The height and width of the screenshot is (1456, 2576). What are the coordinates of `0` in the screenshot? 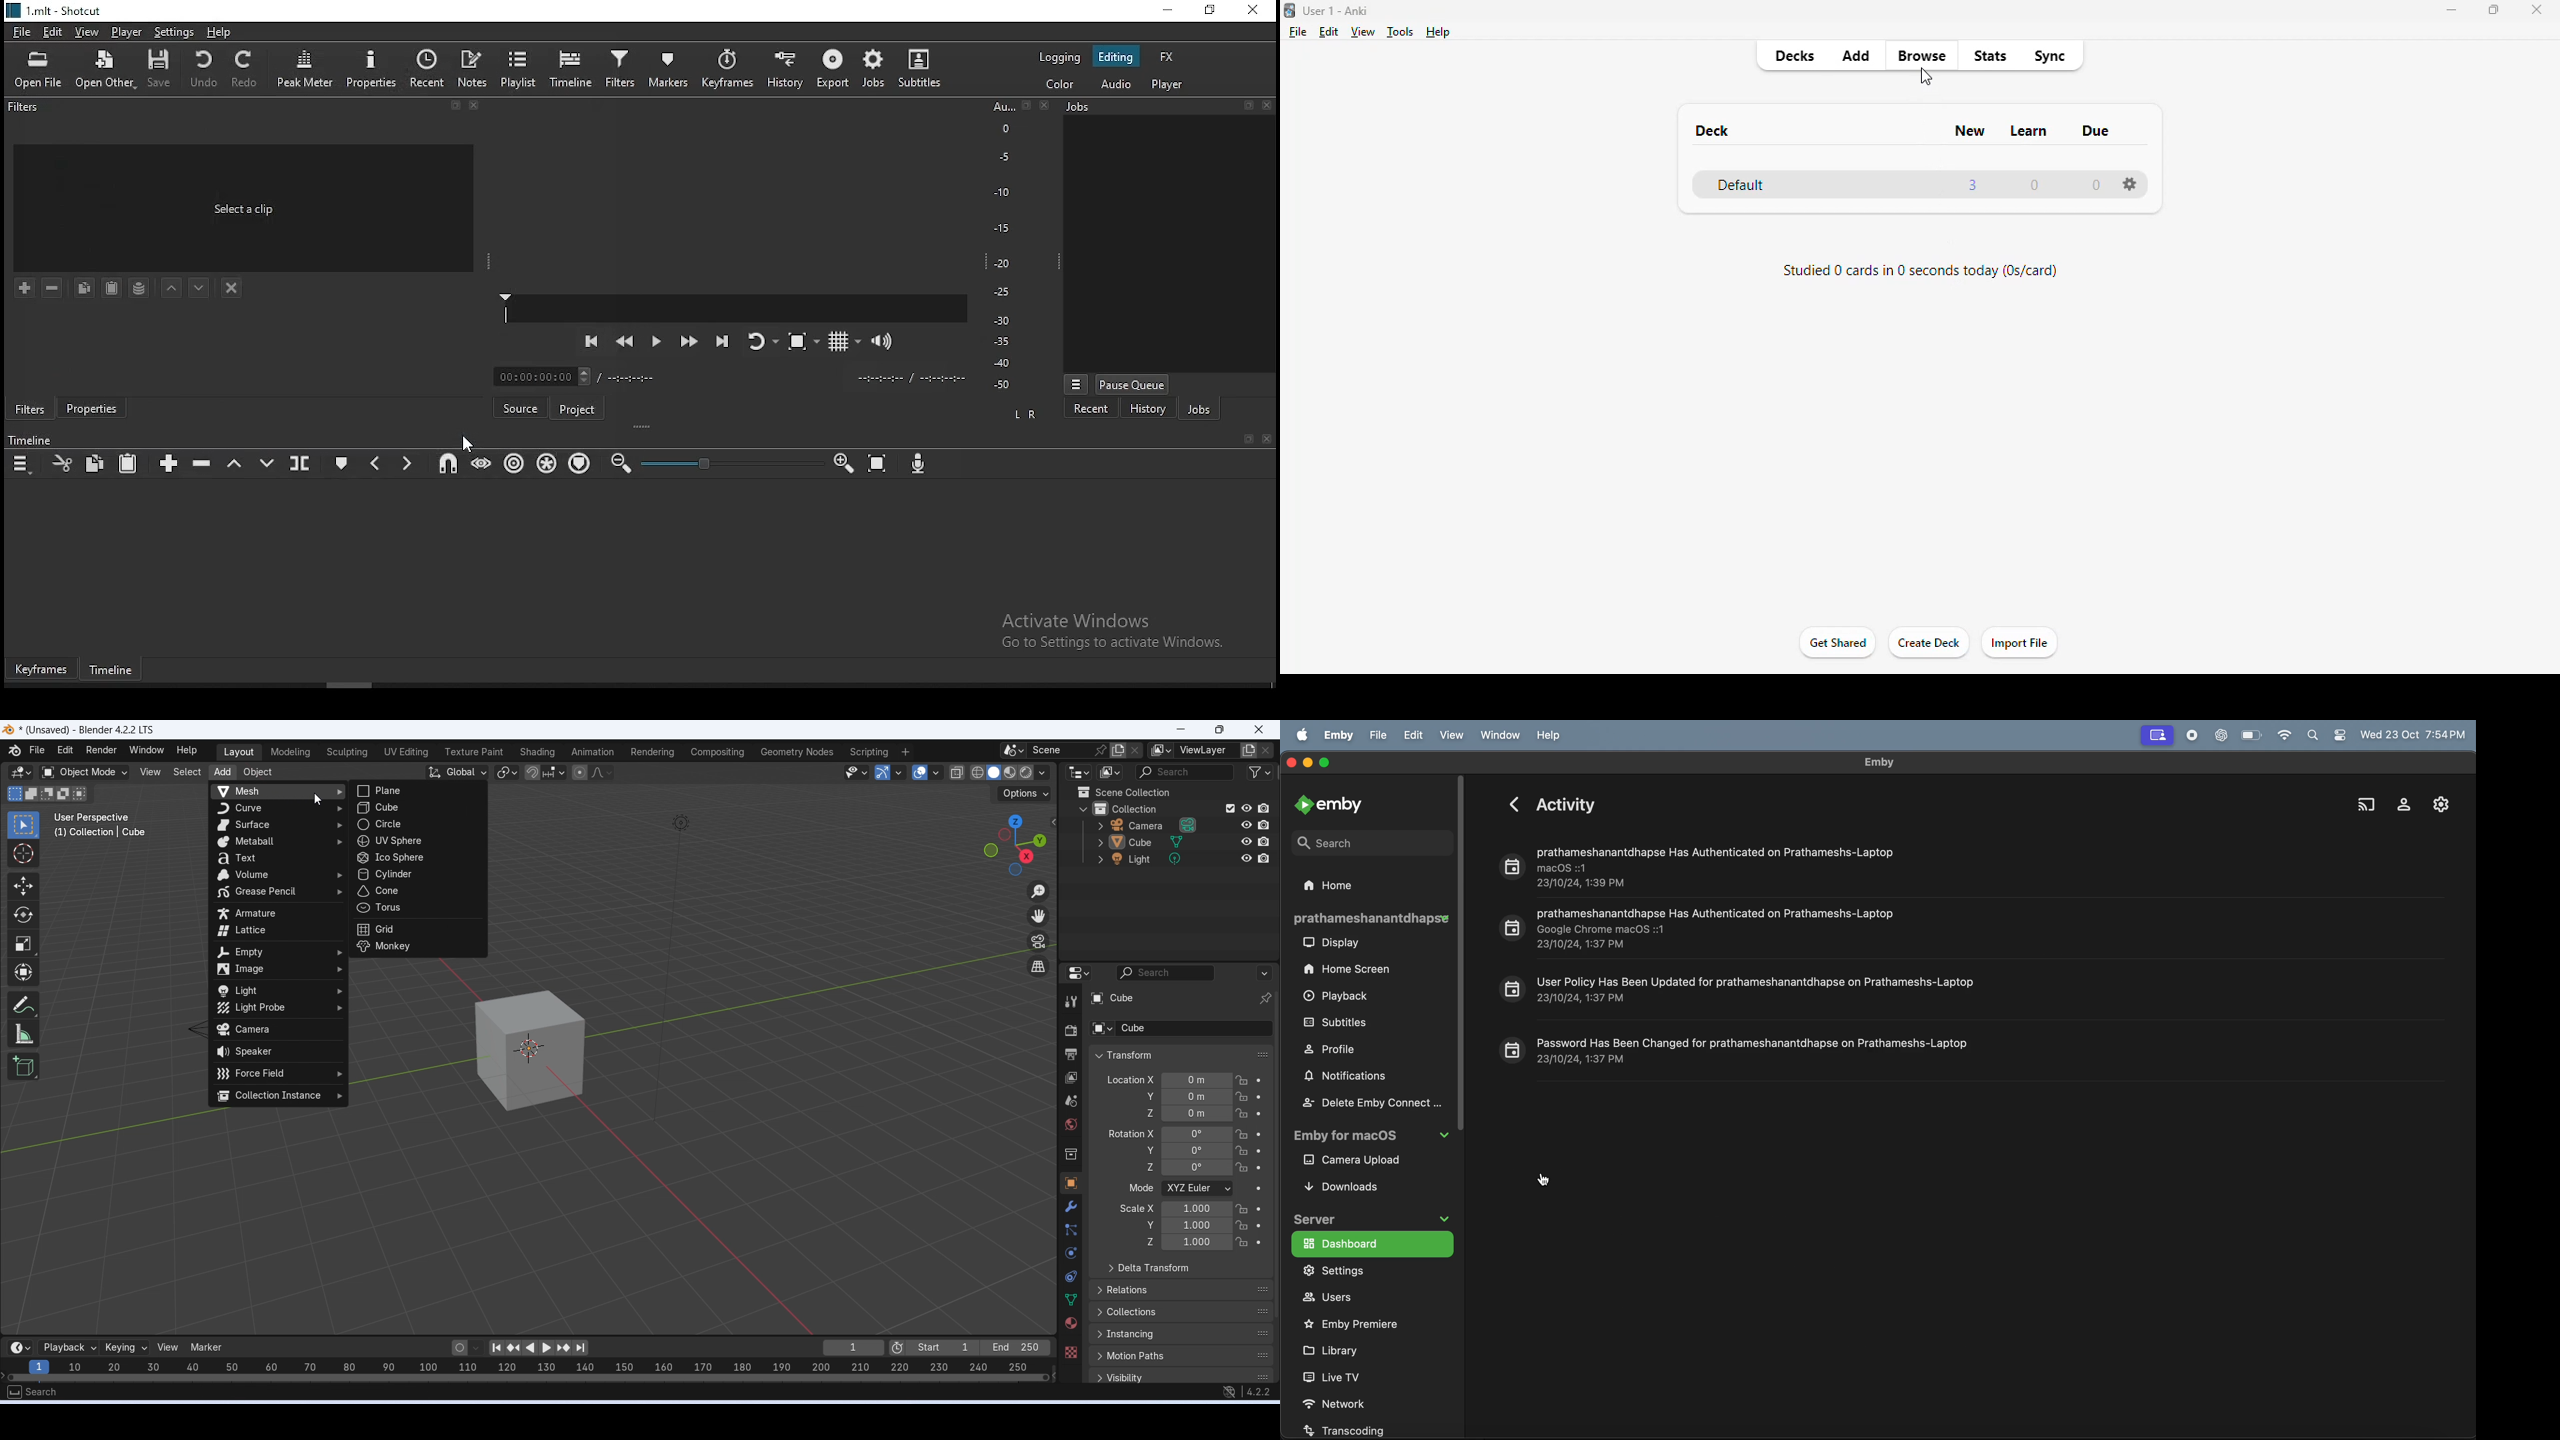 It's located at (2098, 185).